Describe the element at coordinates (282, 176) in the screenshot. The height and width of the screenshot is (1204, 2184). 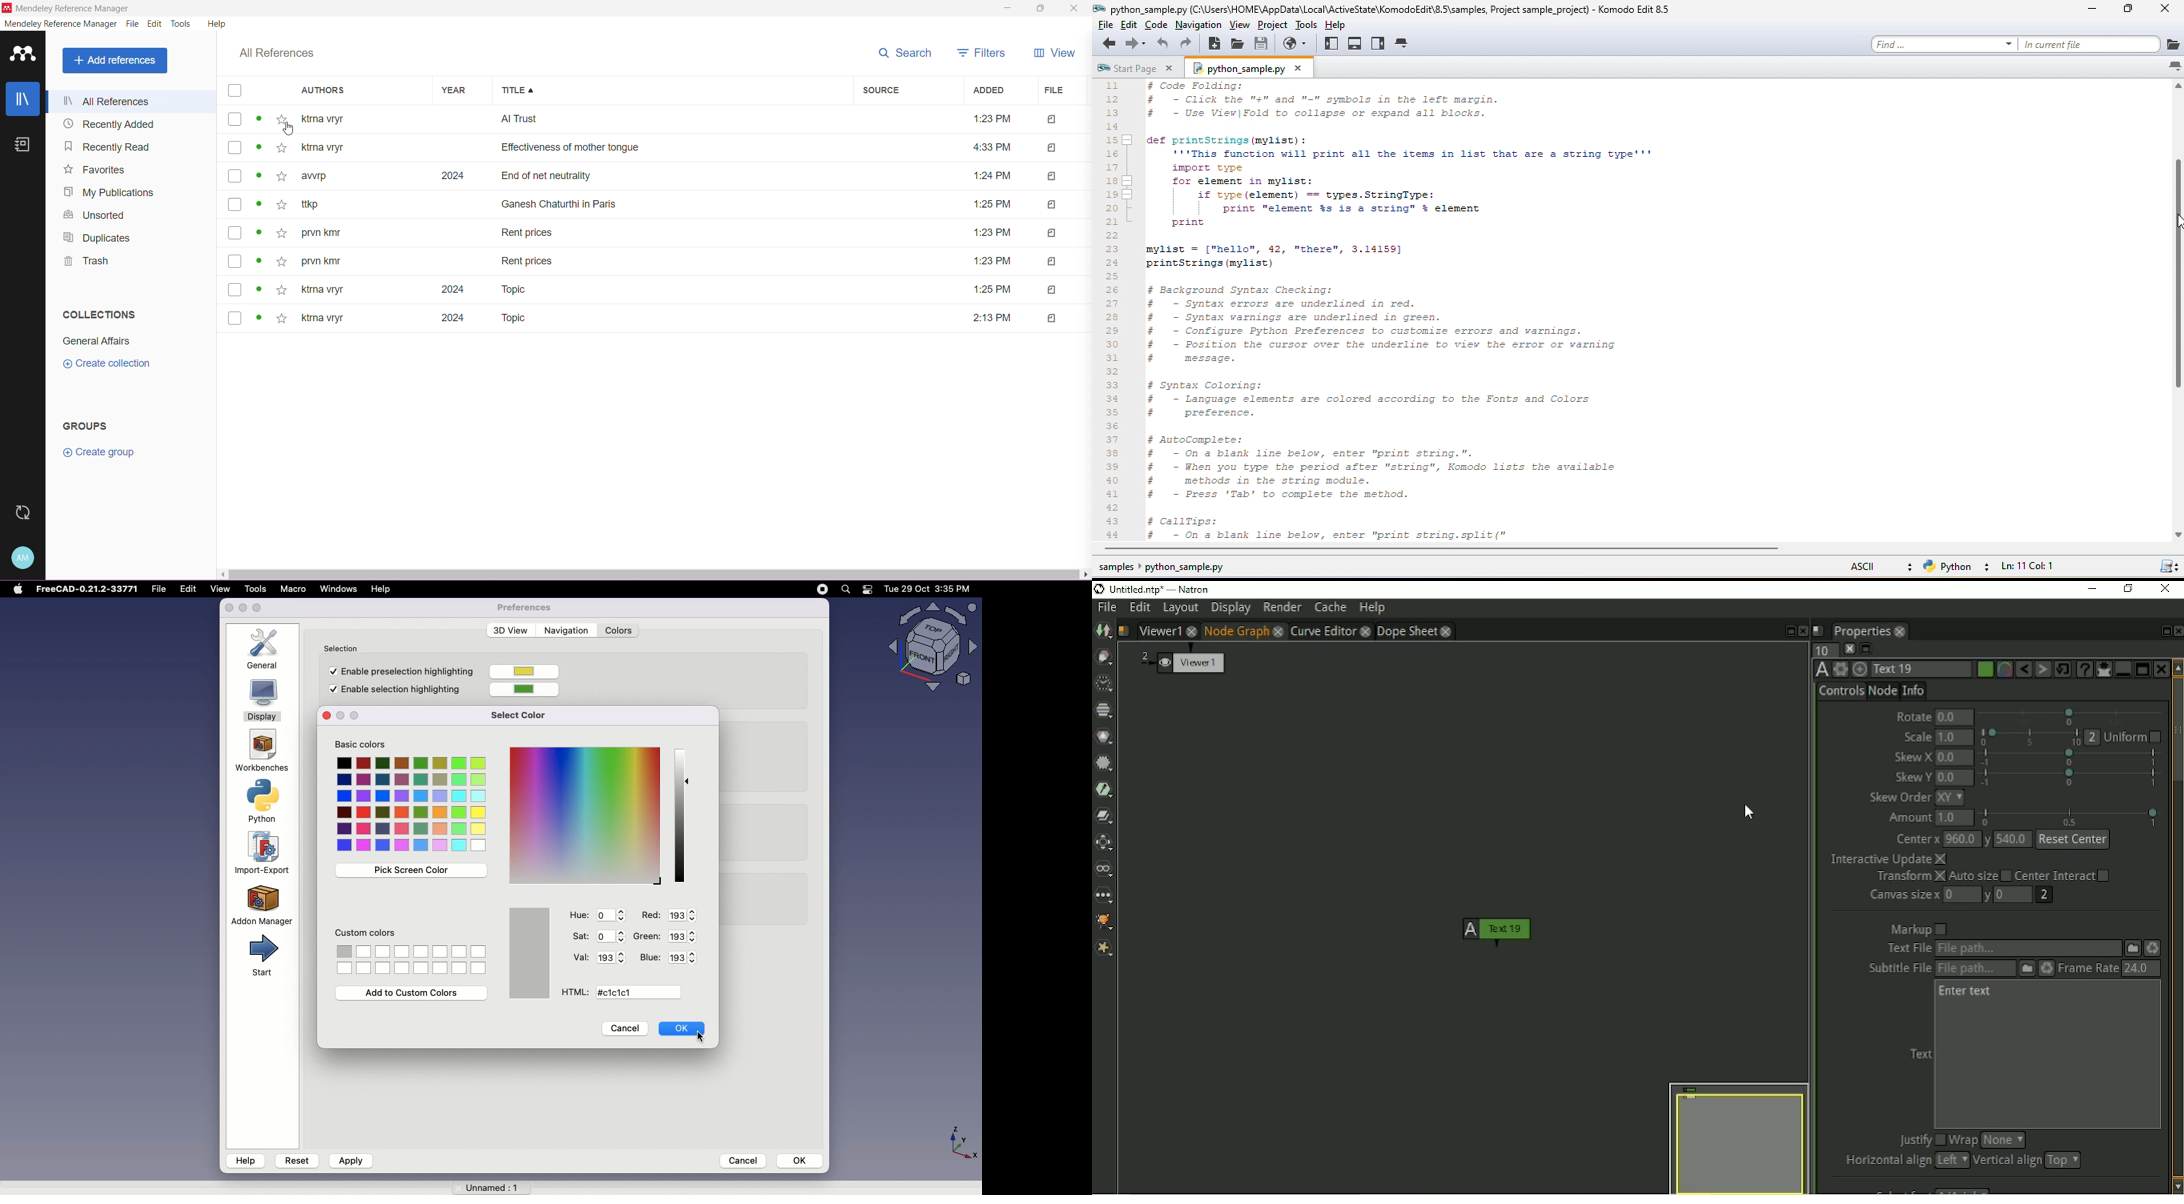
I see `Add to favorite` at that location.